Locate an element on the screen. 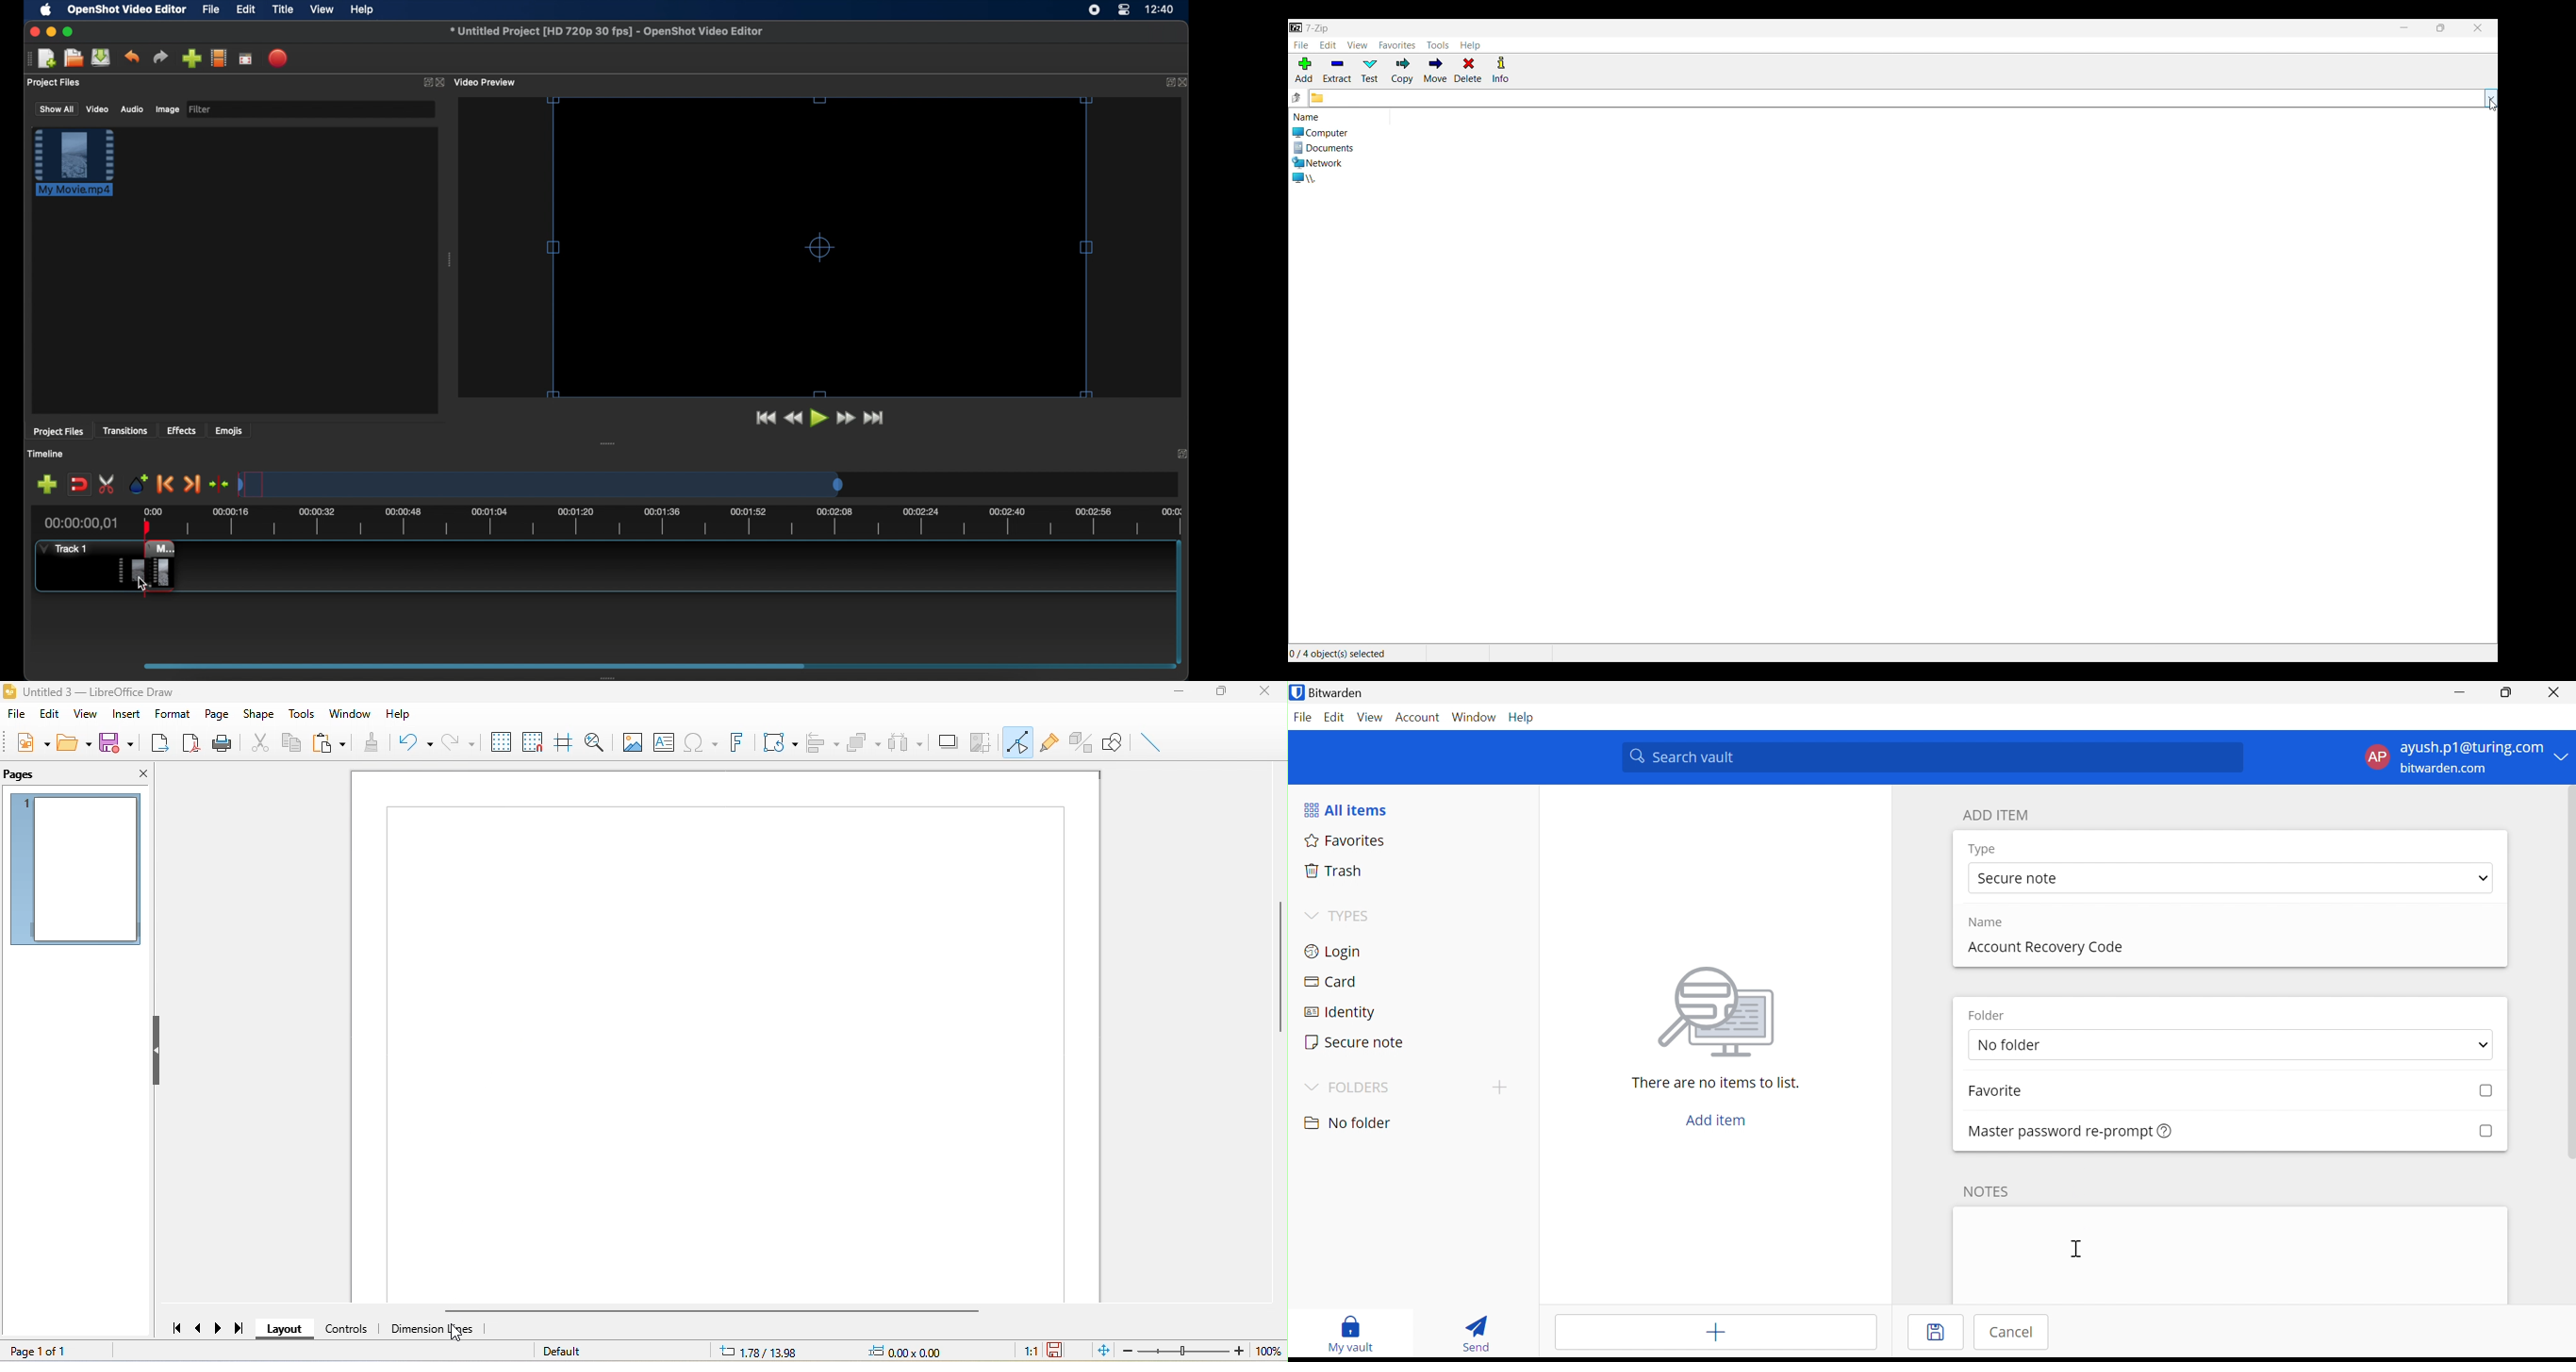 The image size is (2576, 1372). resize  handles is located at coordinates (830, 245).